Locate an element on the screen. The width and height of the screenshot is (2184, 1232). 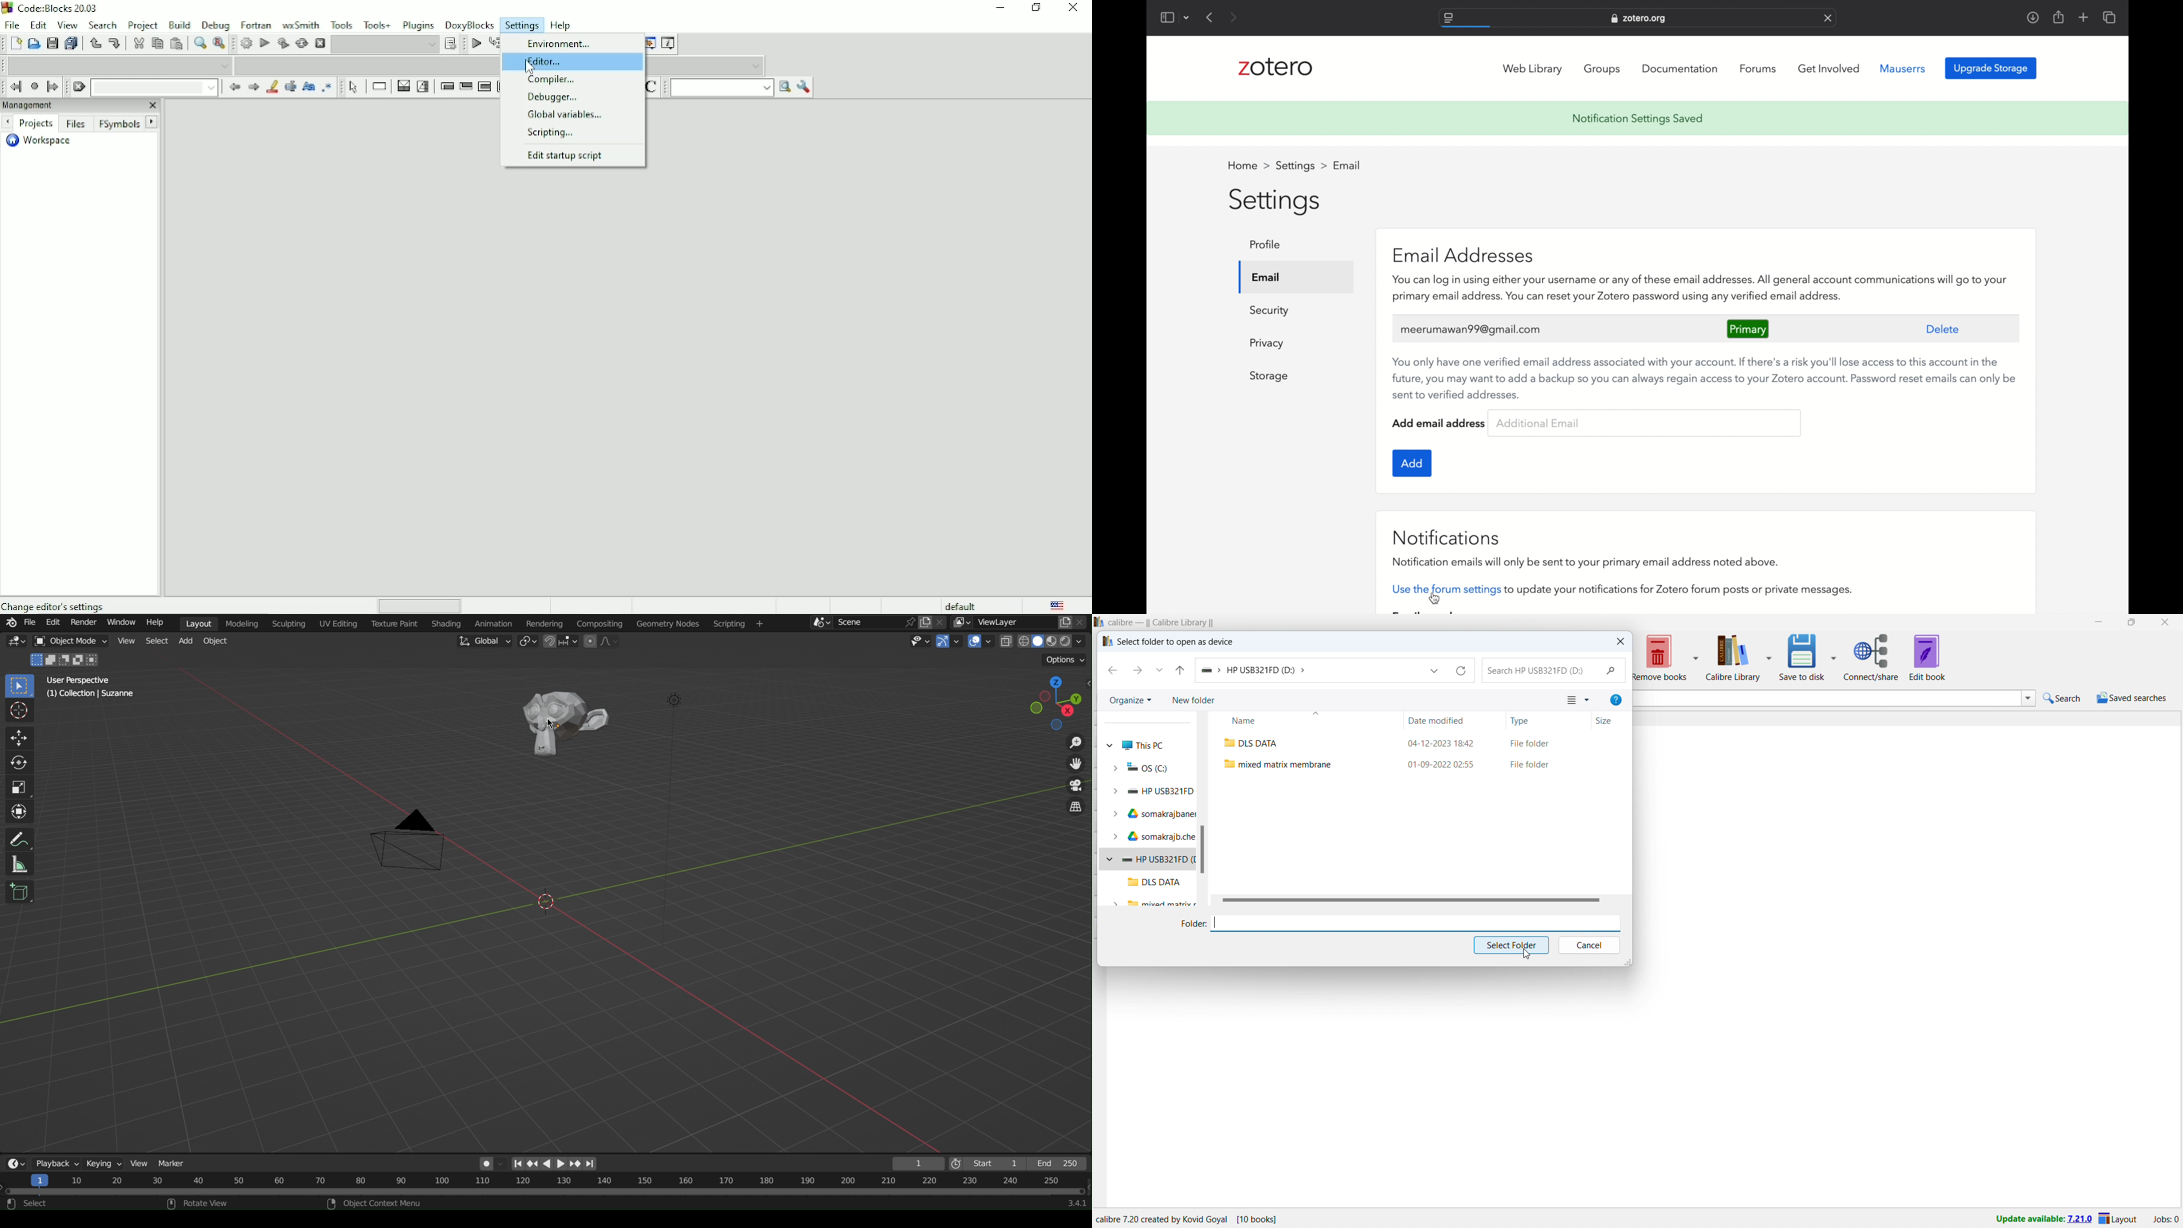
DLS DATA folder is located at coordinates (1399, 741).